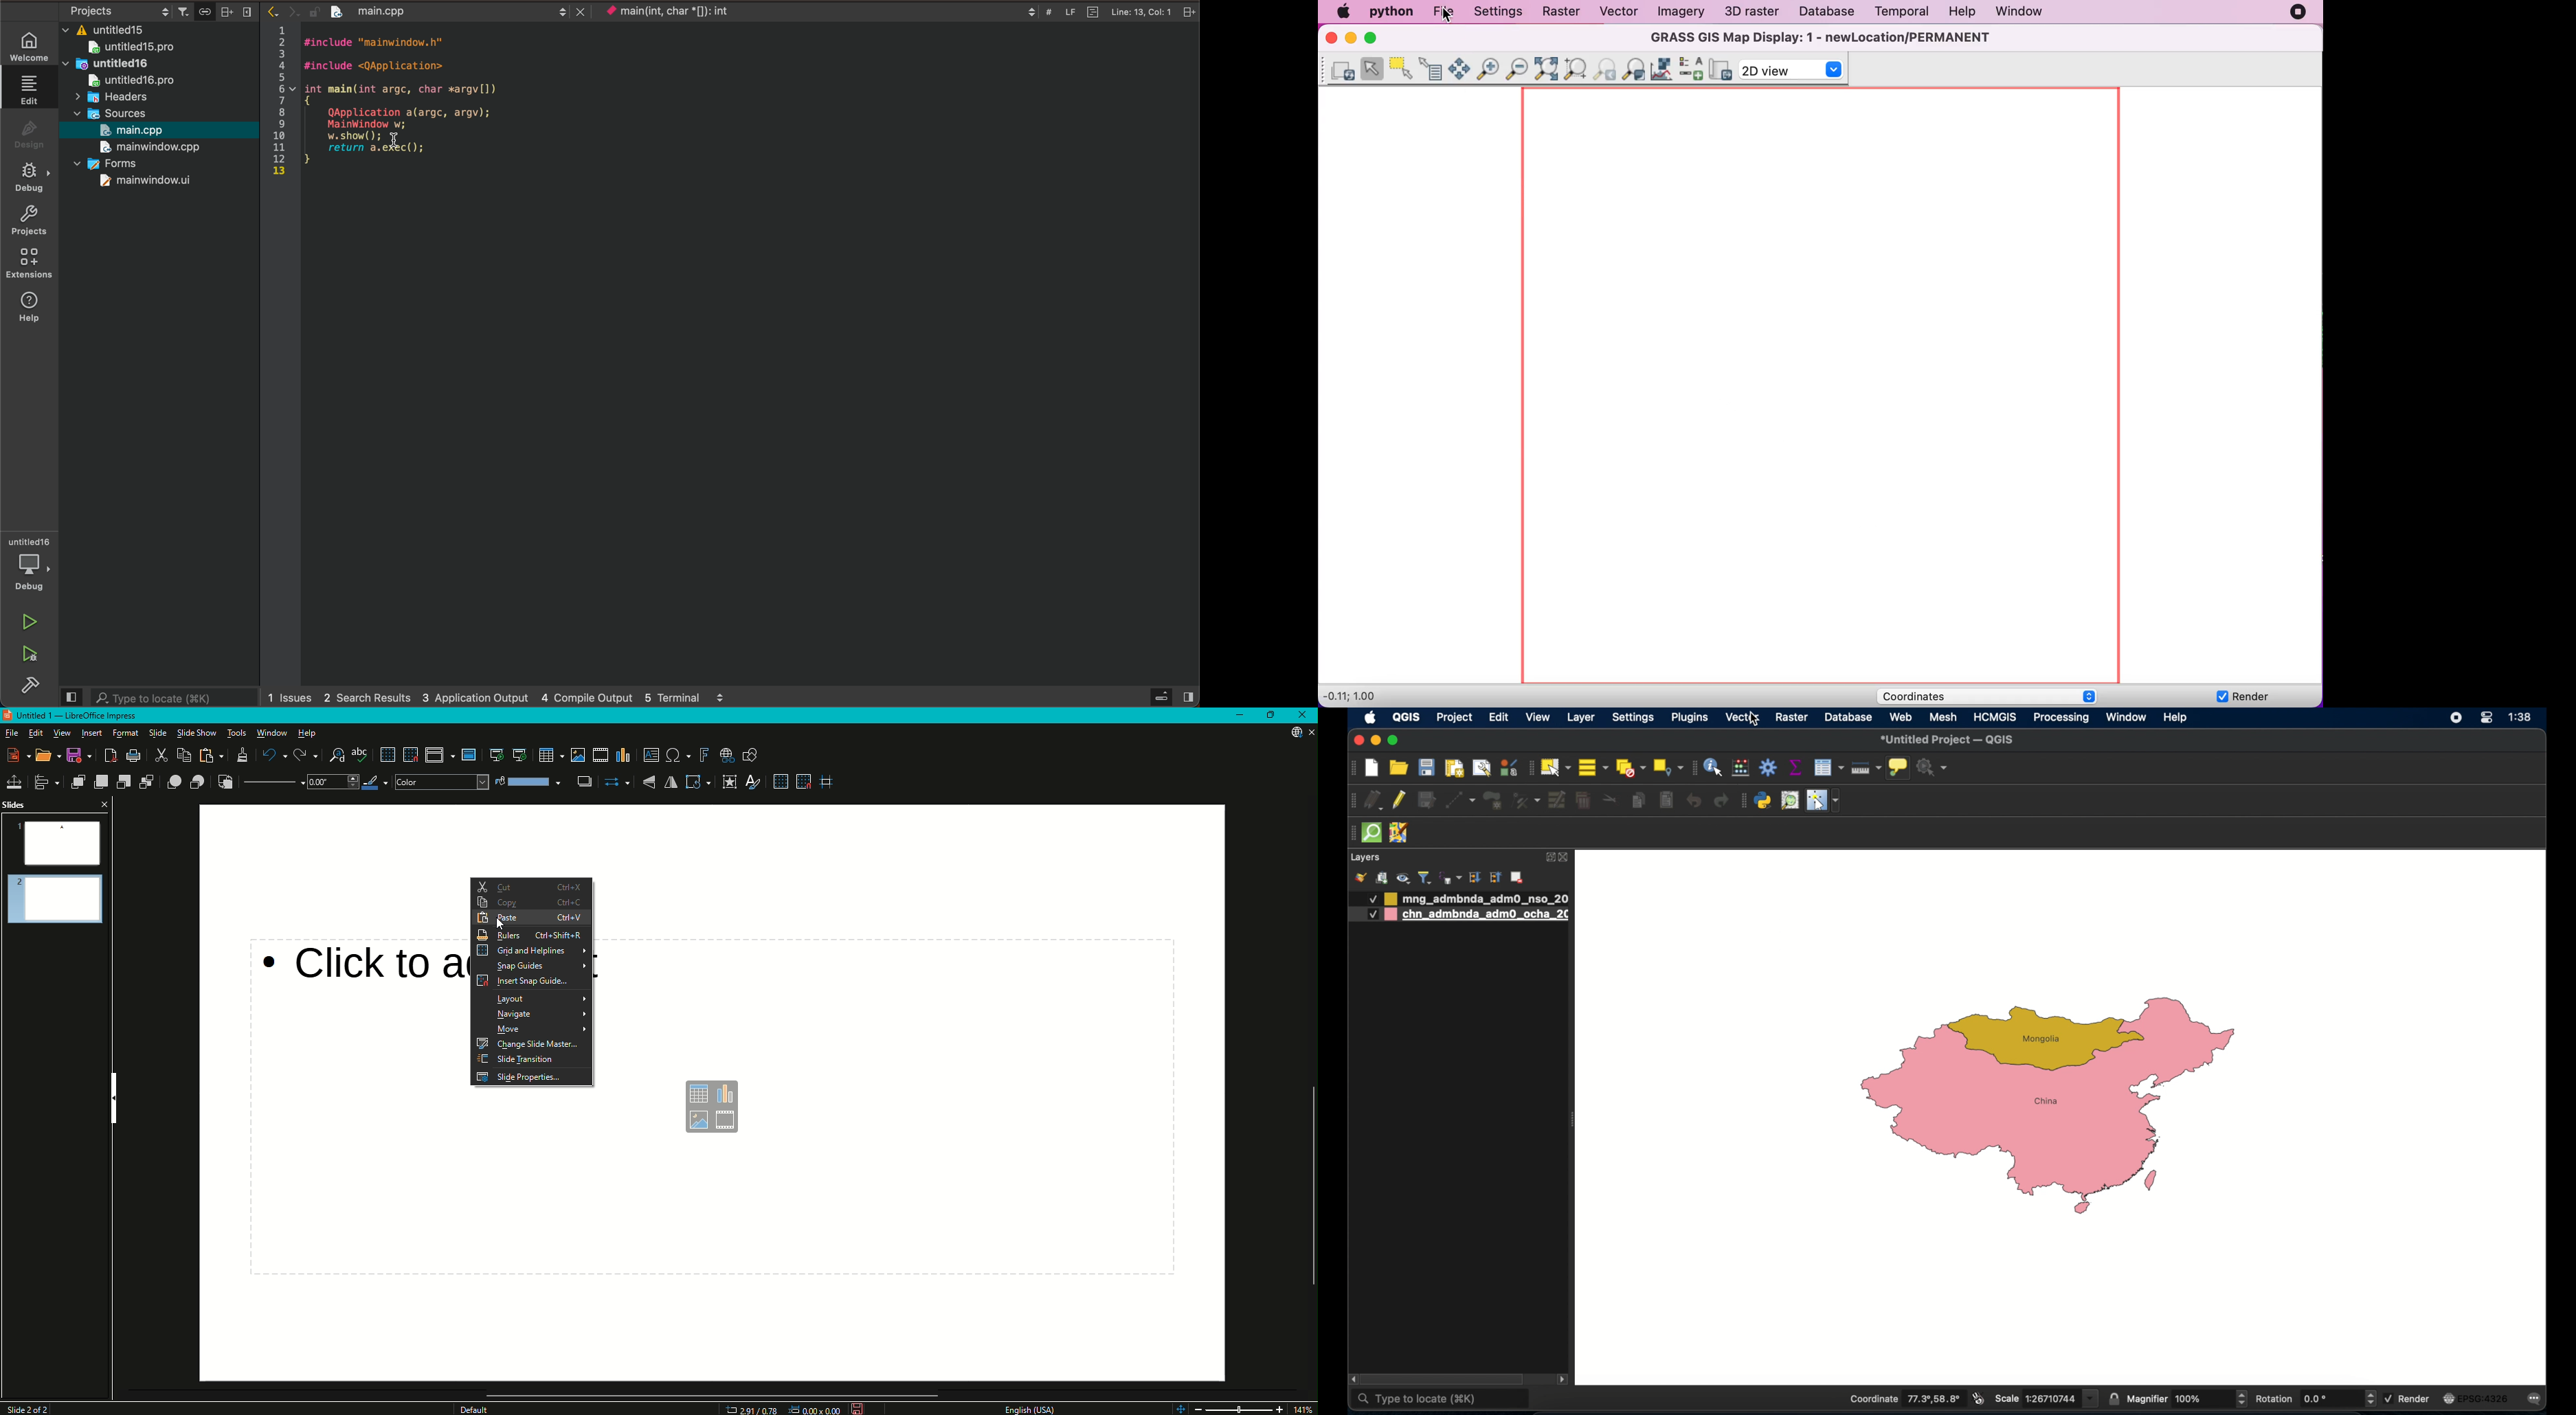  Describe the element at coordinates (1402, 878) in the screenshot. I see `manage map themes` at that location.